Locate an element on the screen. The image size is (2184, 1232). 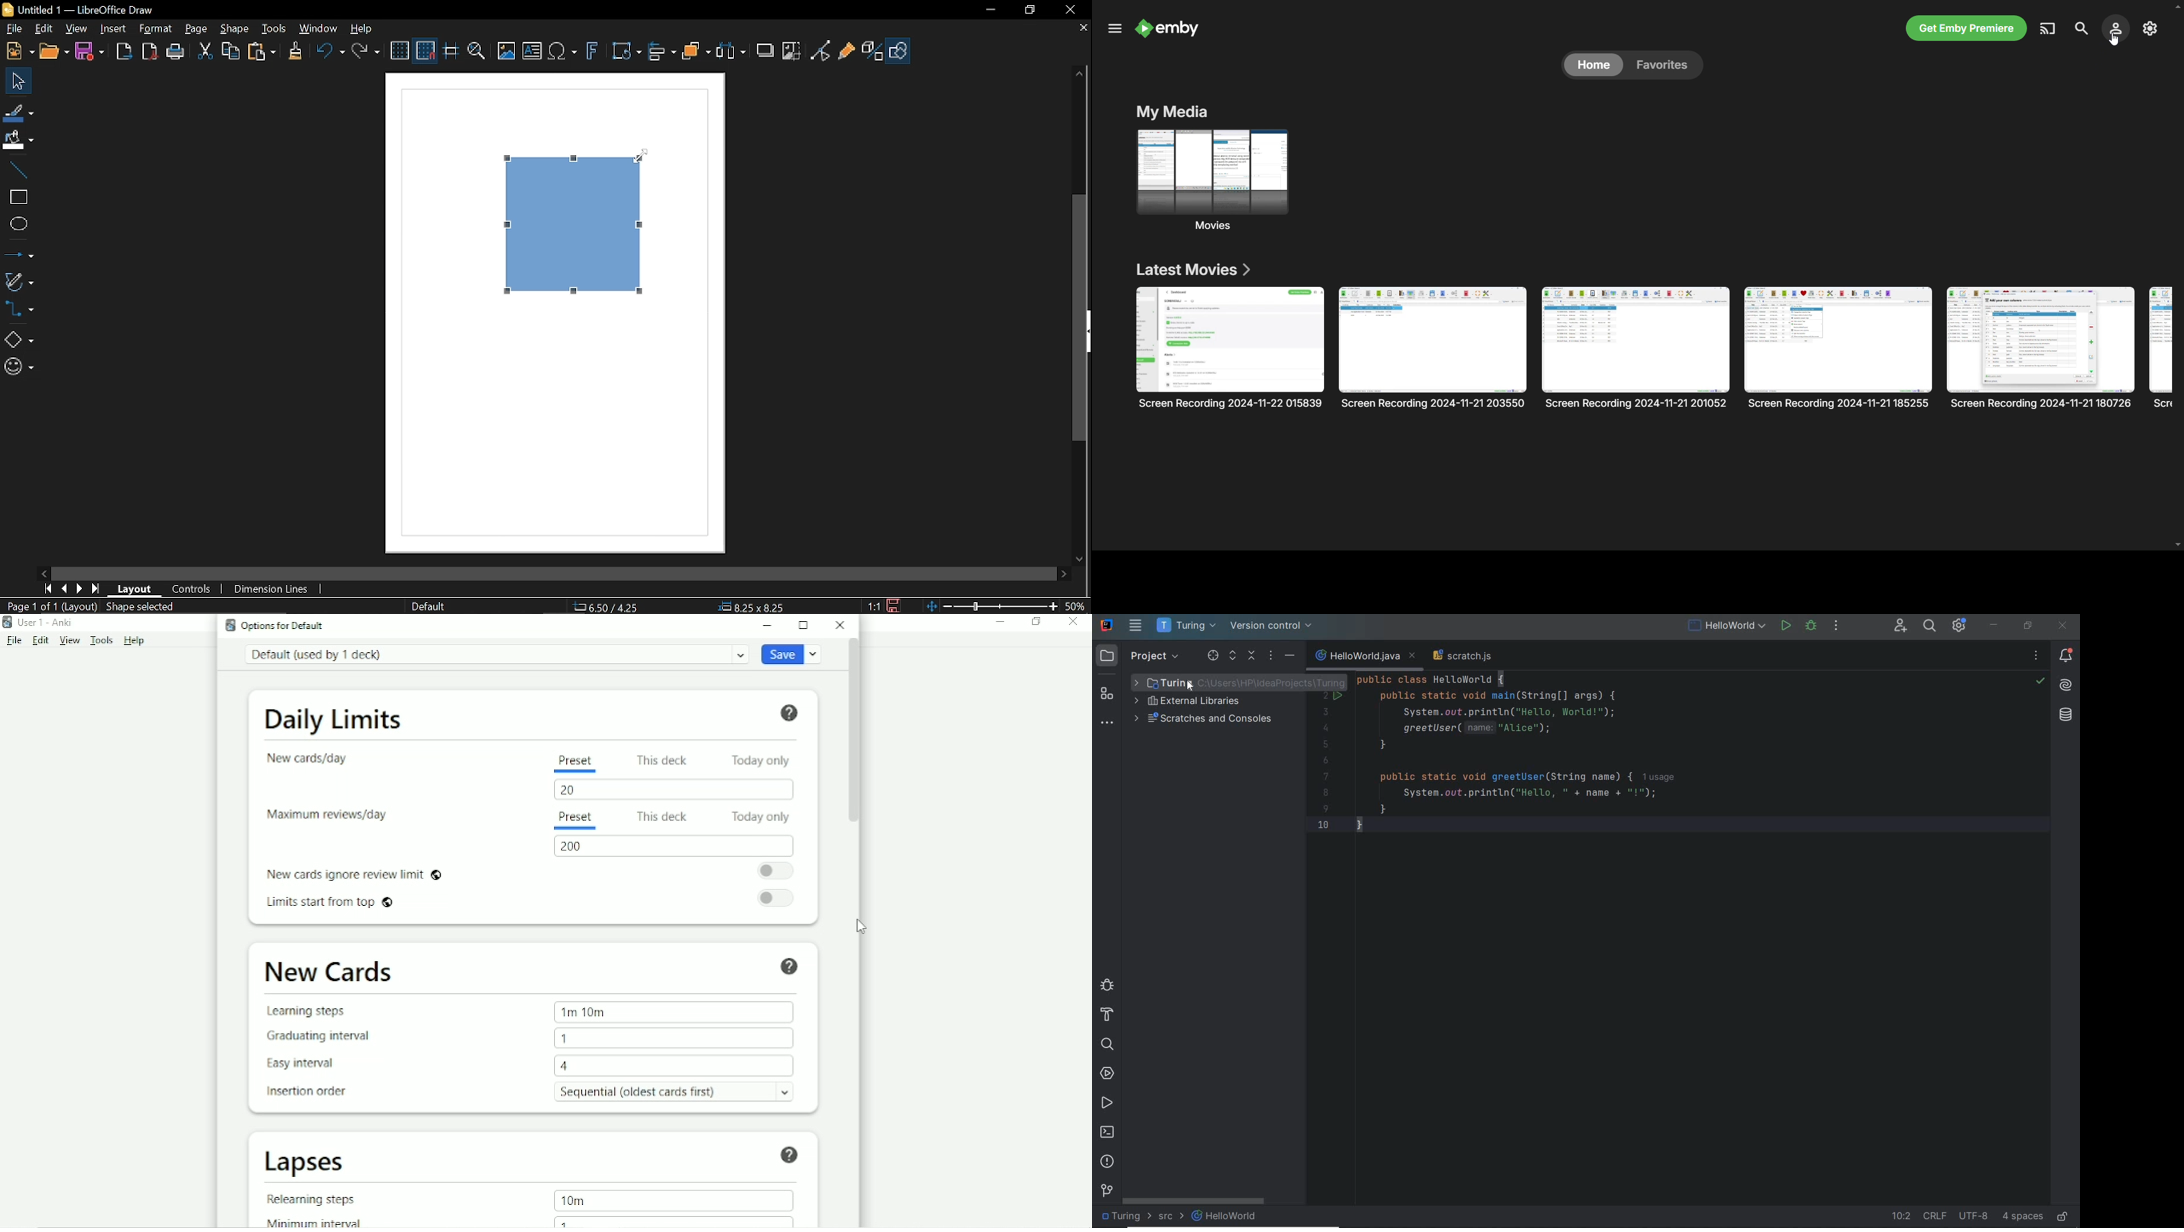
Controls is located at coordinates (190, 589).